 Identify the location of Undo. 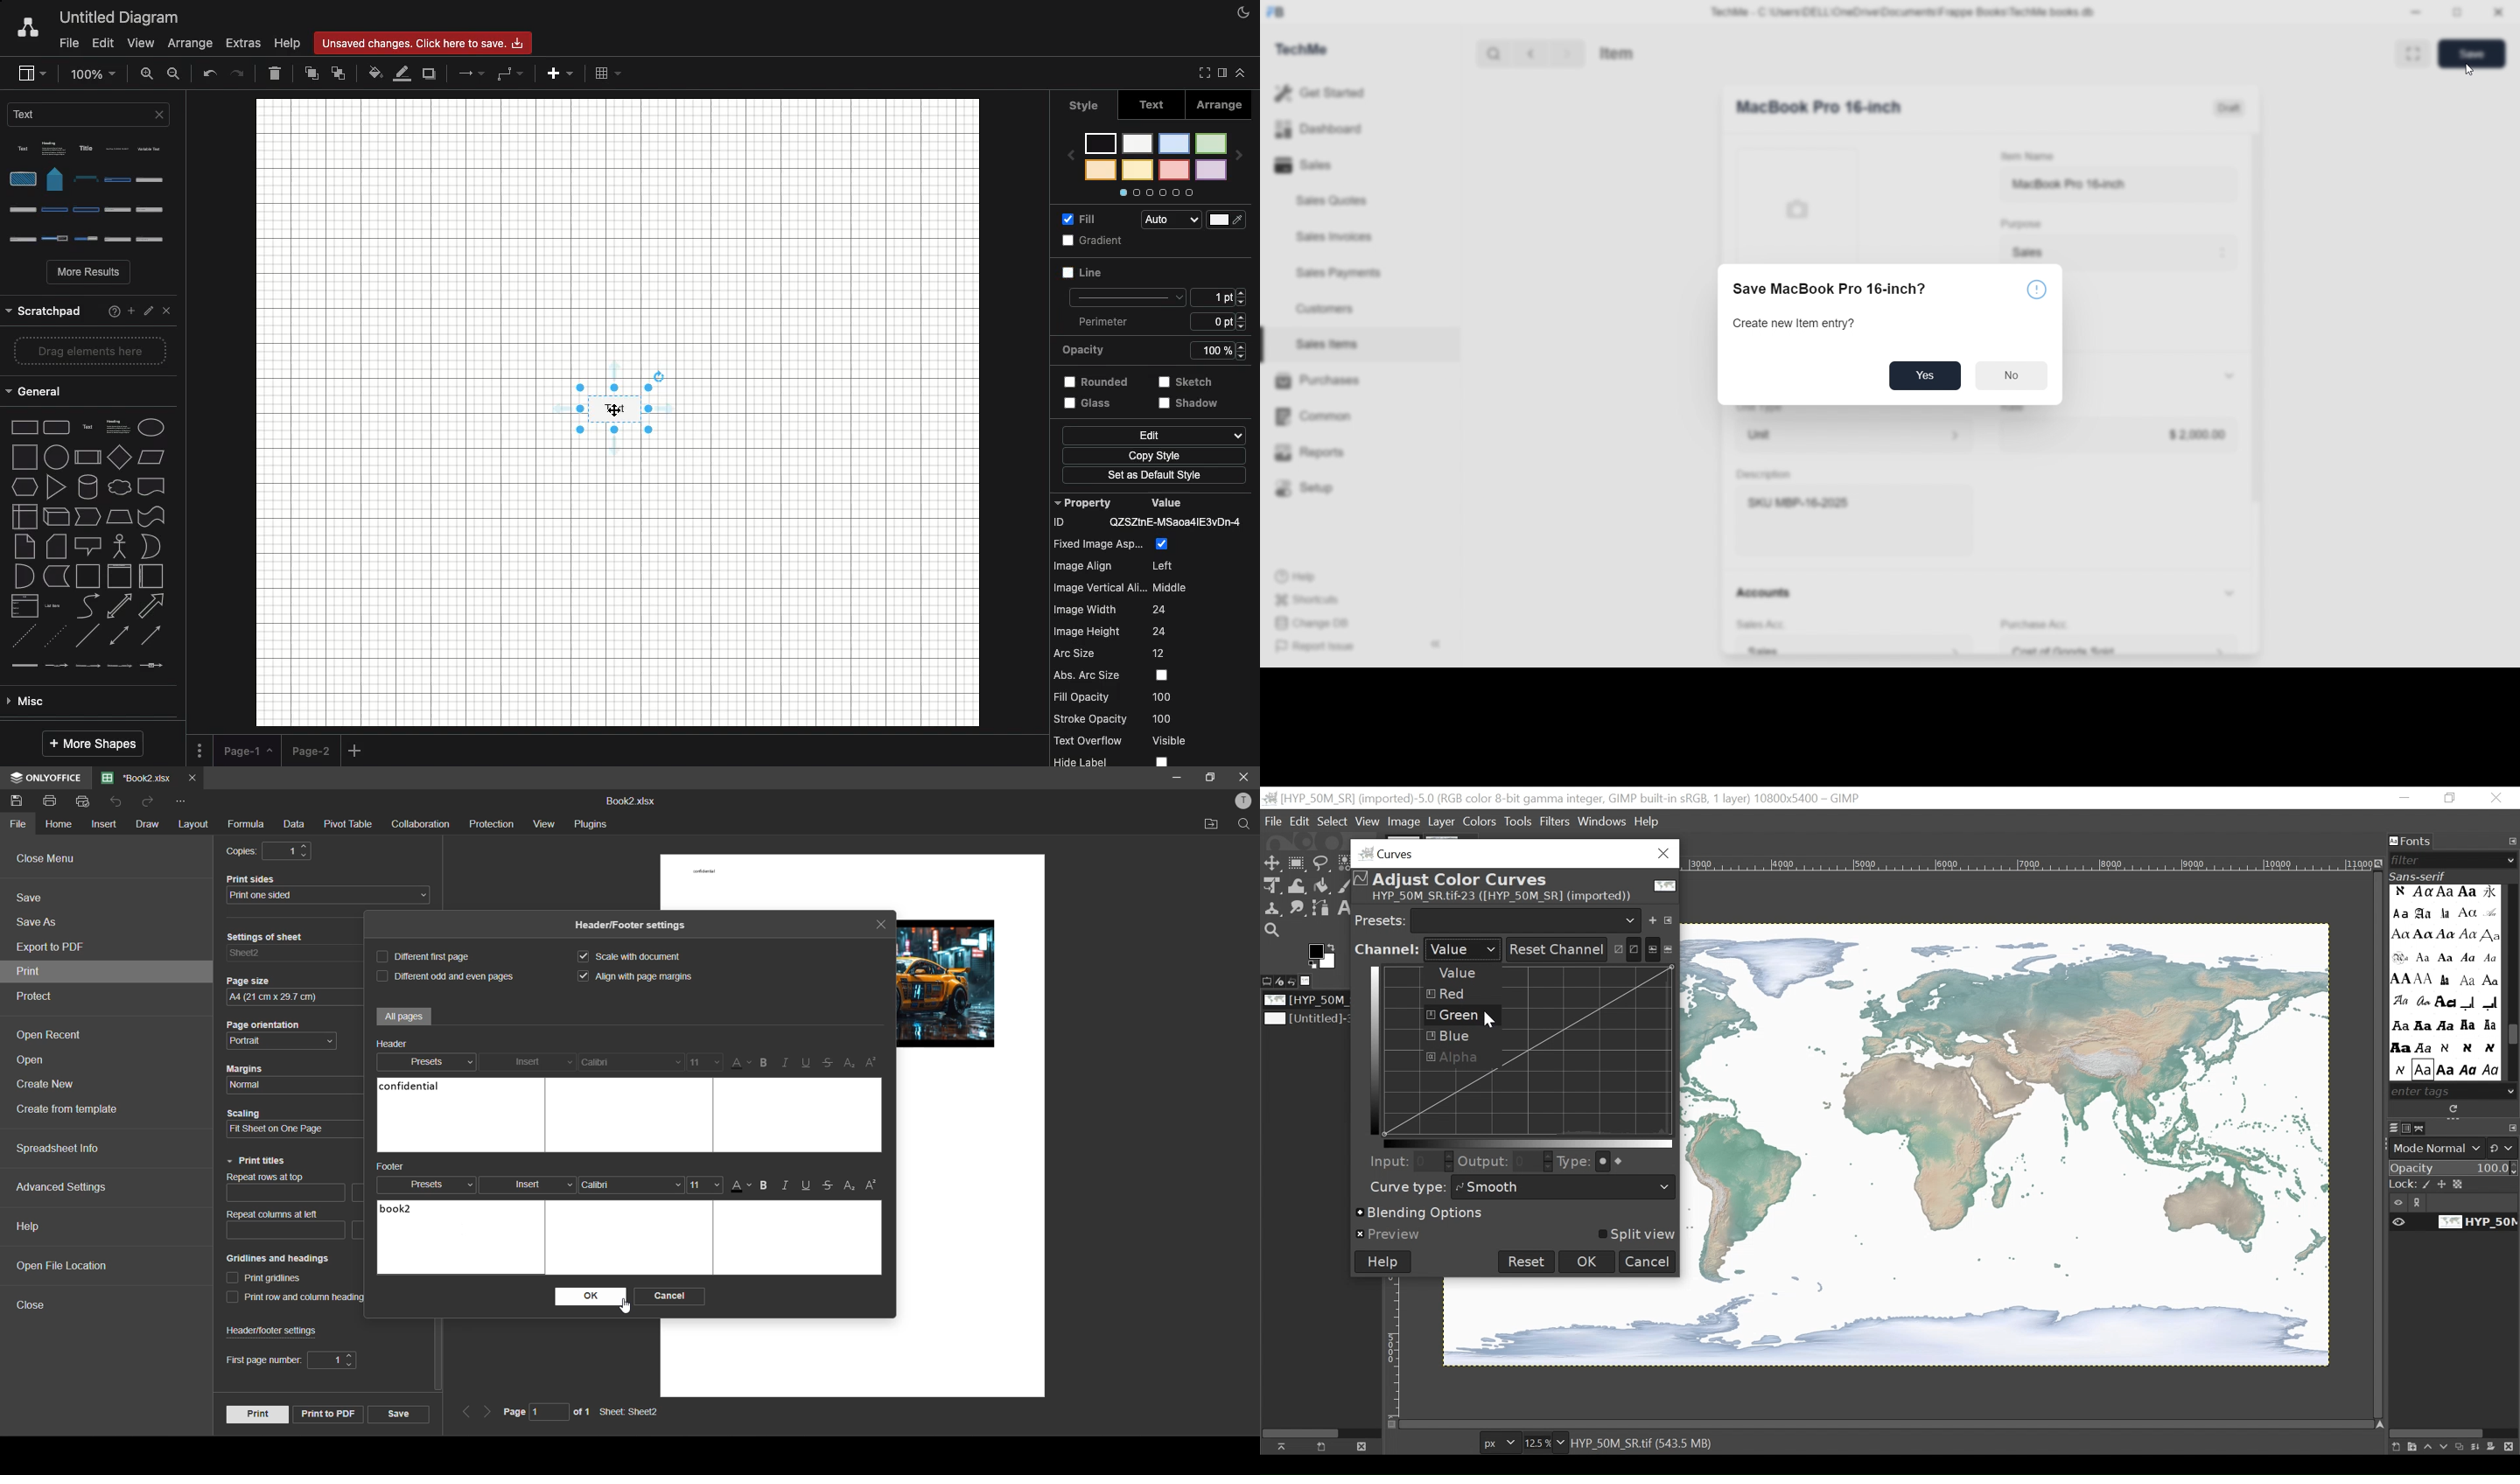
(209, 74).